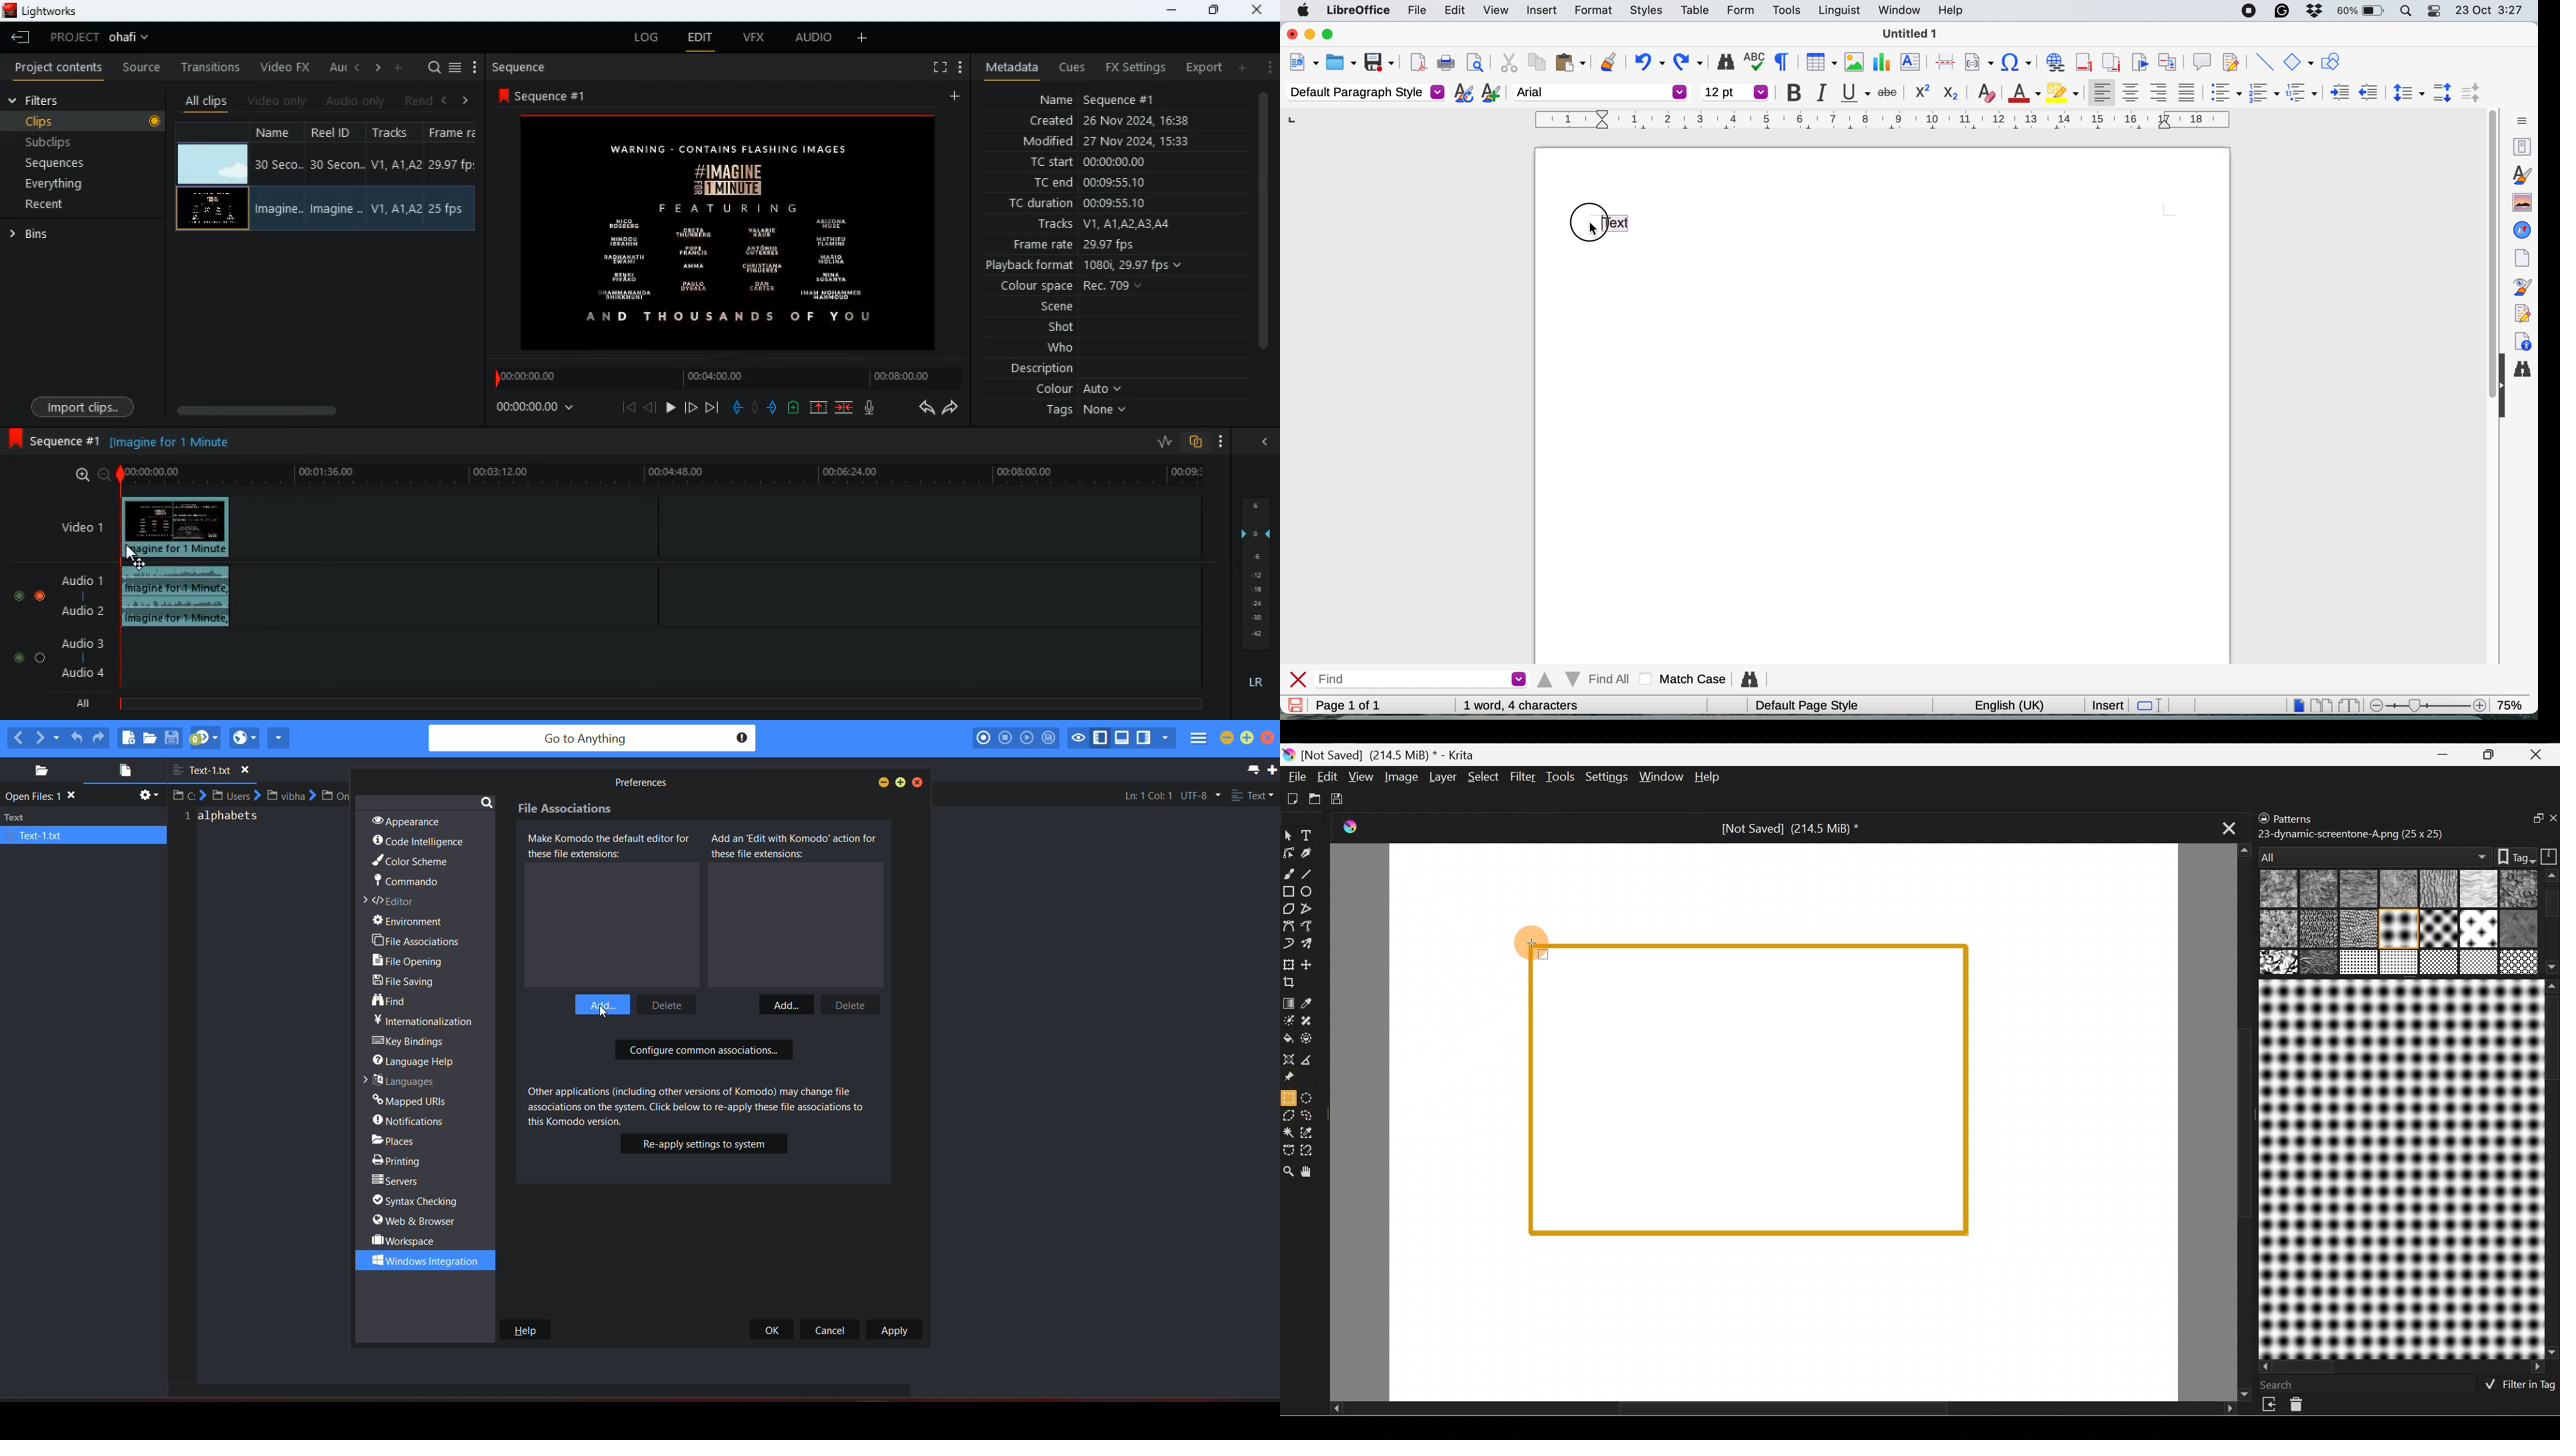 The image size is (2576, 1456). Describe the element at coordinates (2521, 174) in the screenshot. I see `styles` at that location.